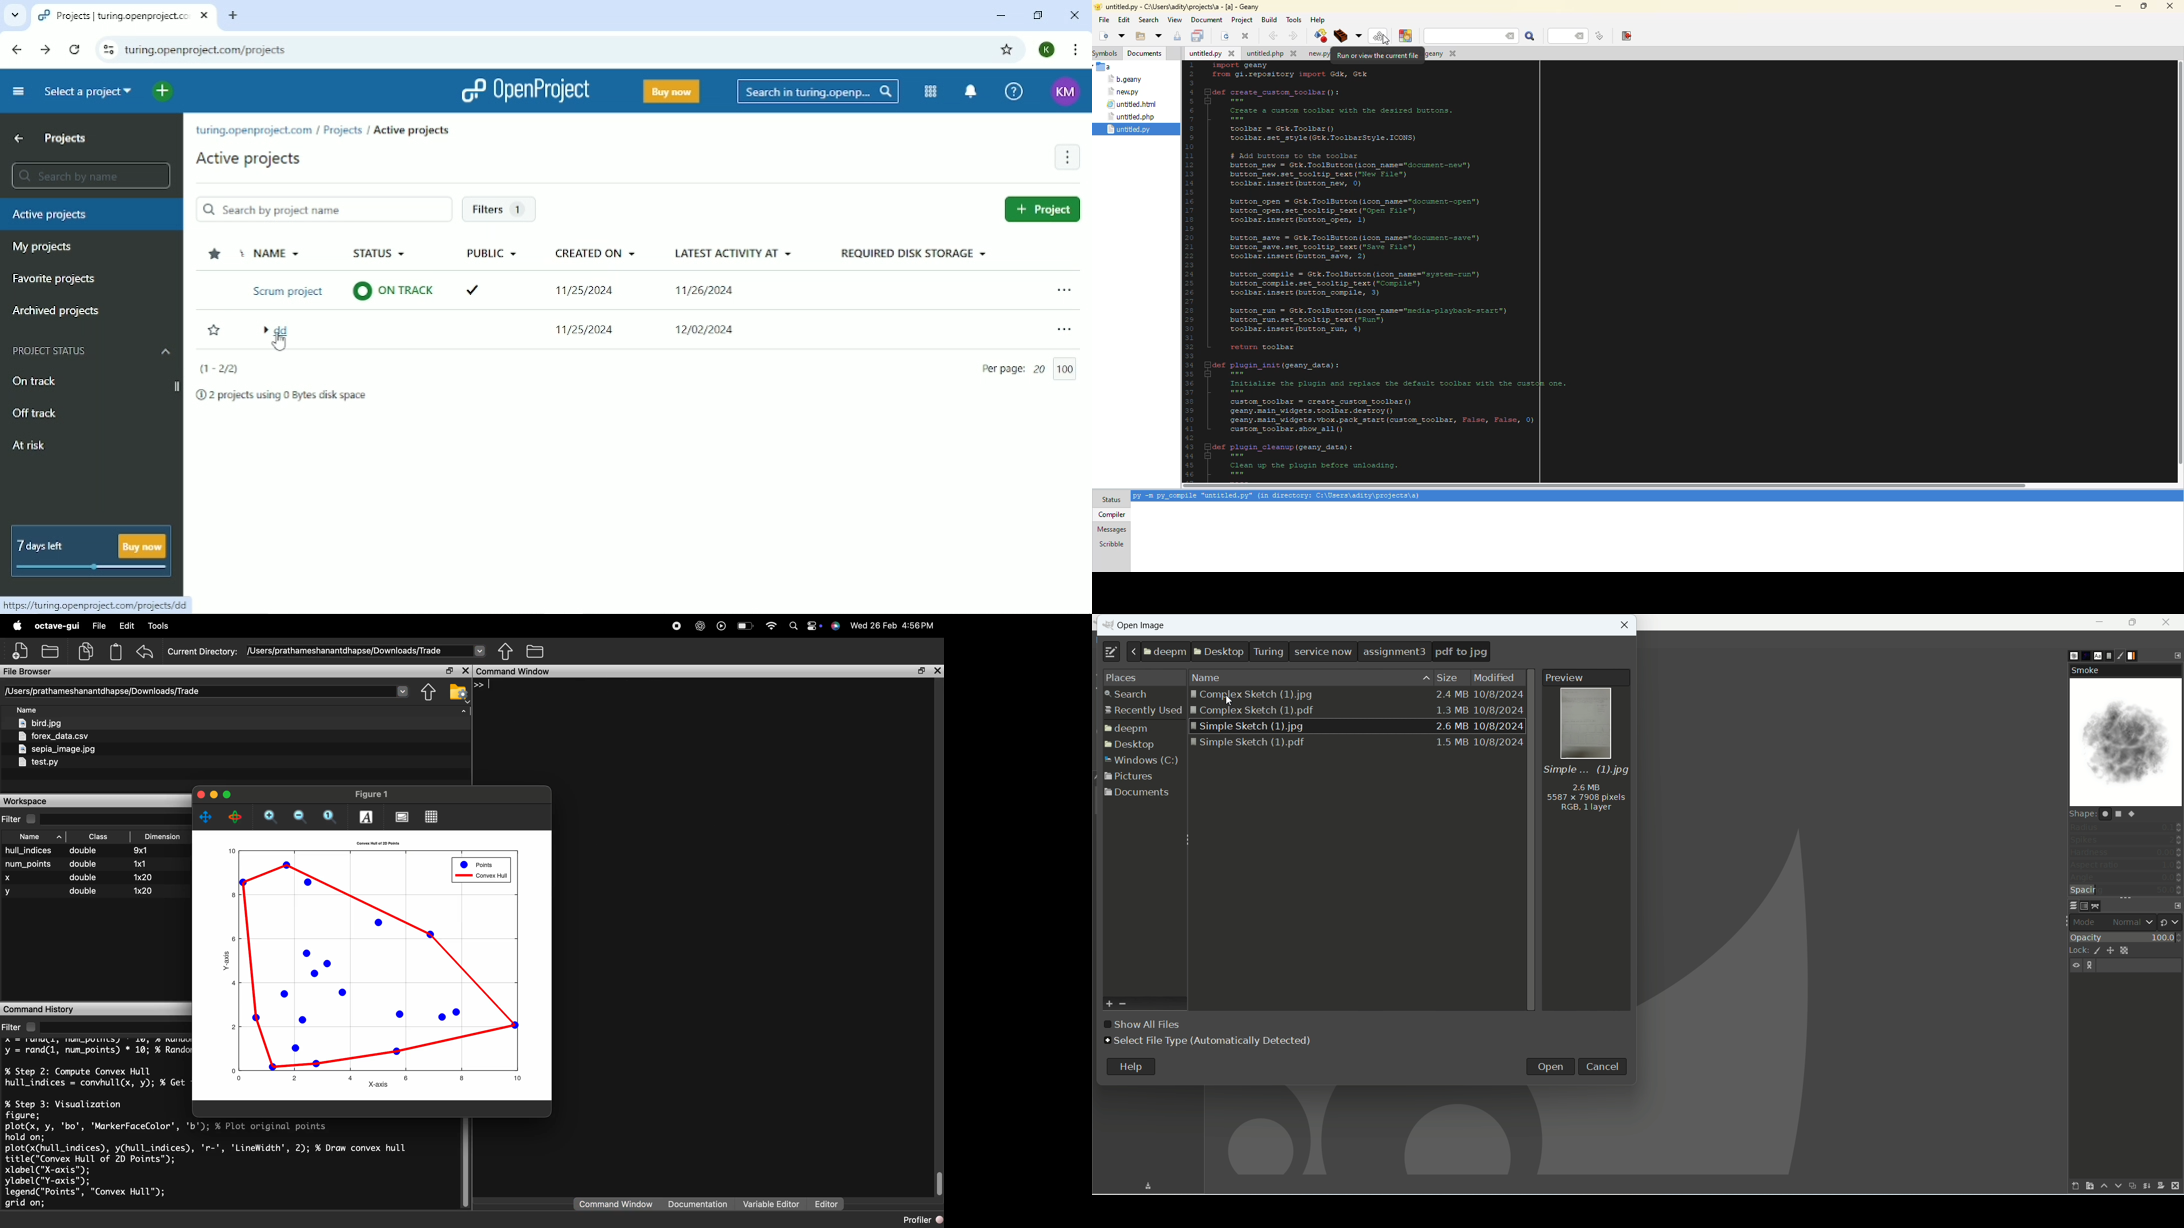 The image size is (2184, 1232). What do you see at coordinates (373, 966) in the screenshot?
I see `graph` at bounding box center [373, 966].